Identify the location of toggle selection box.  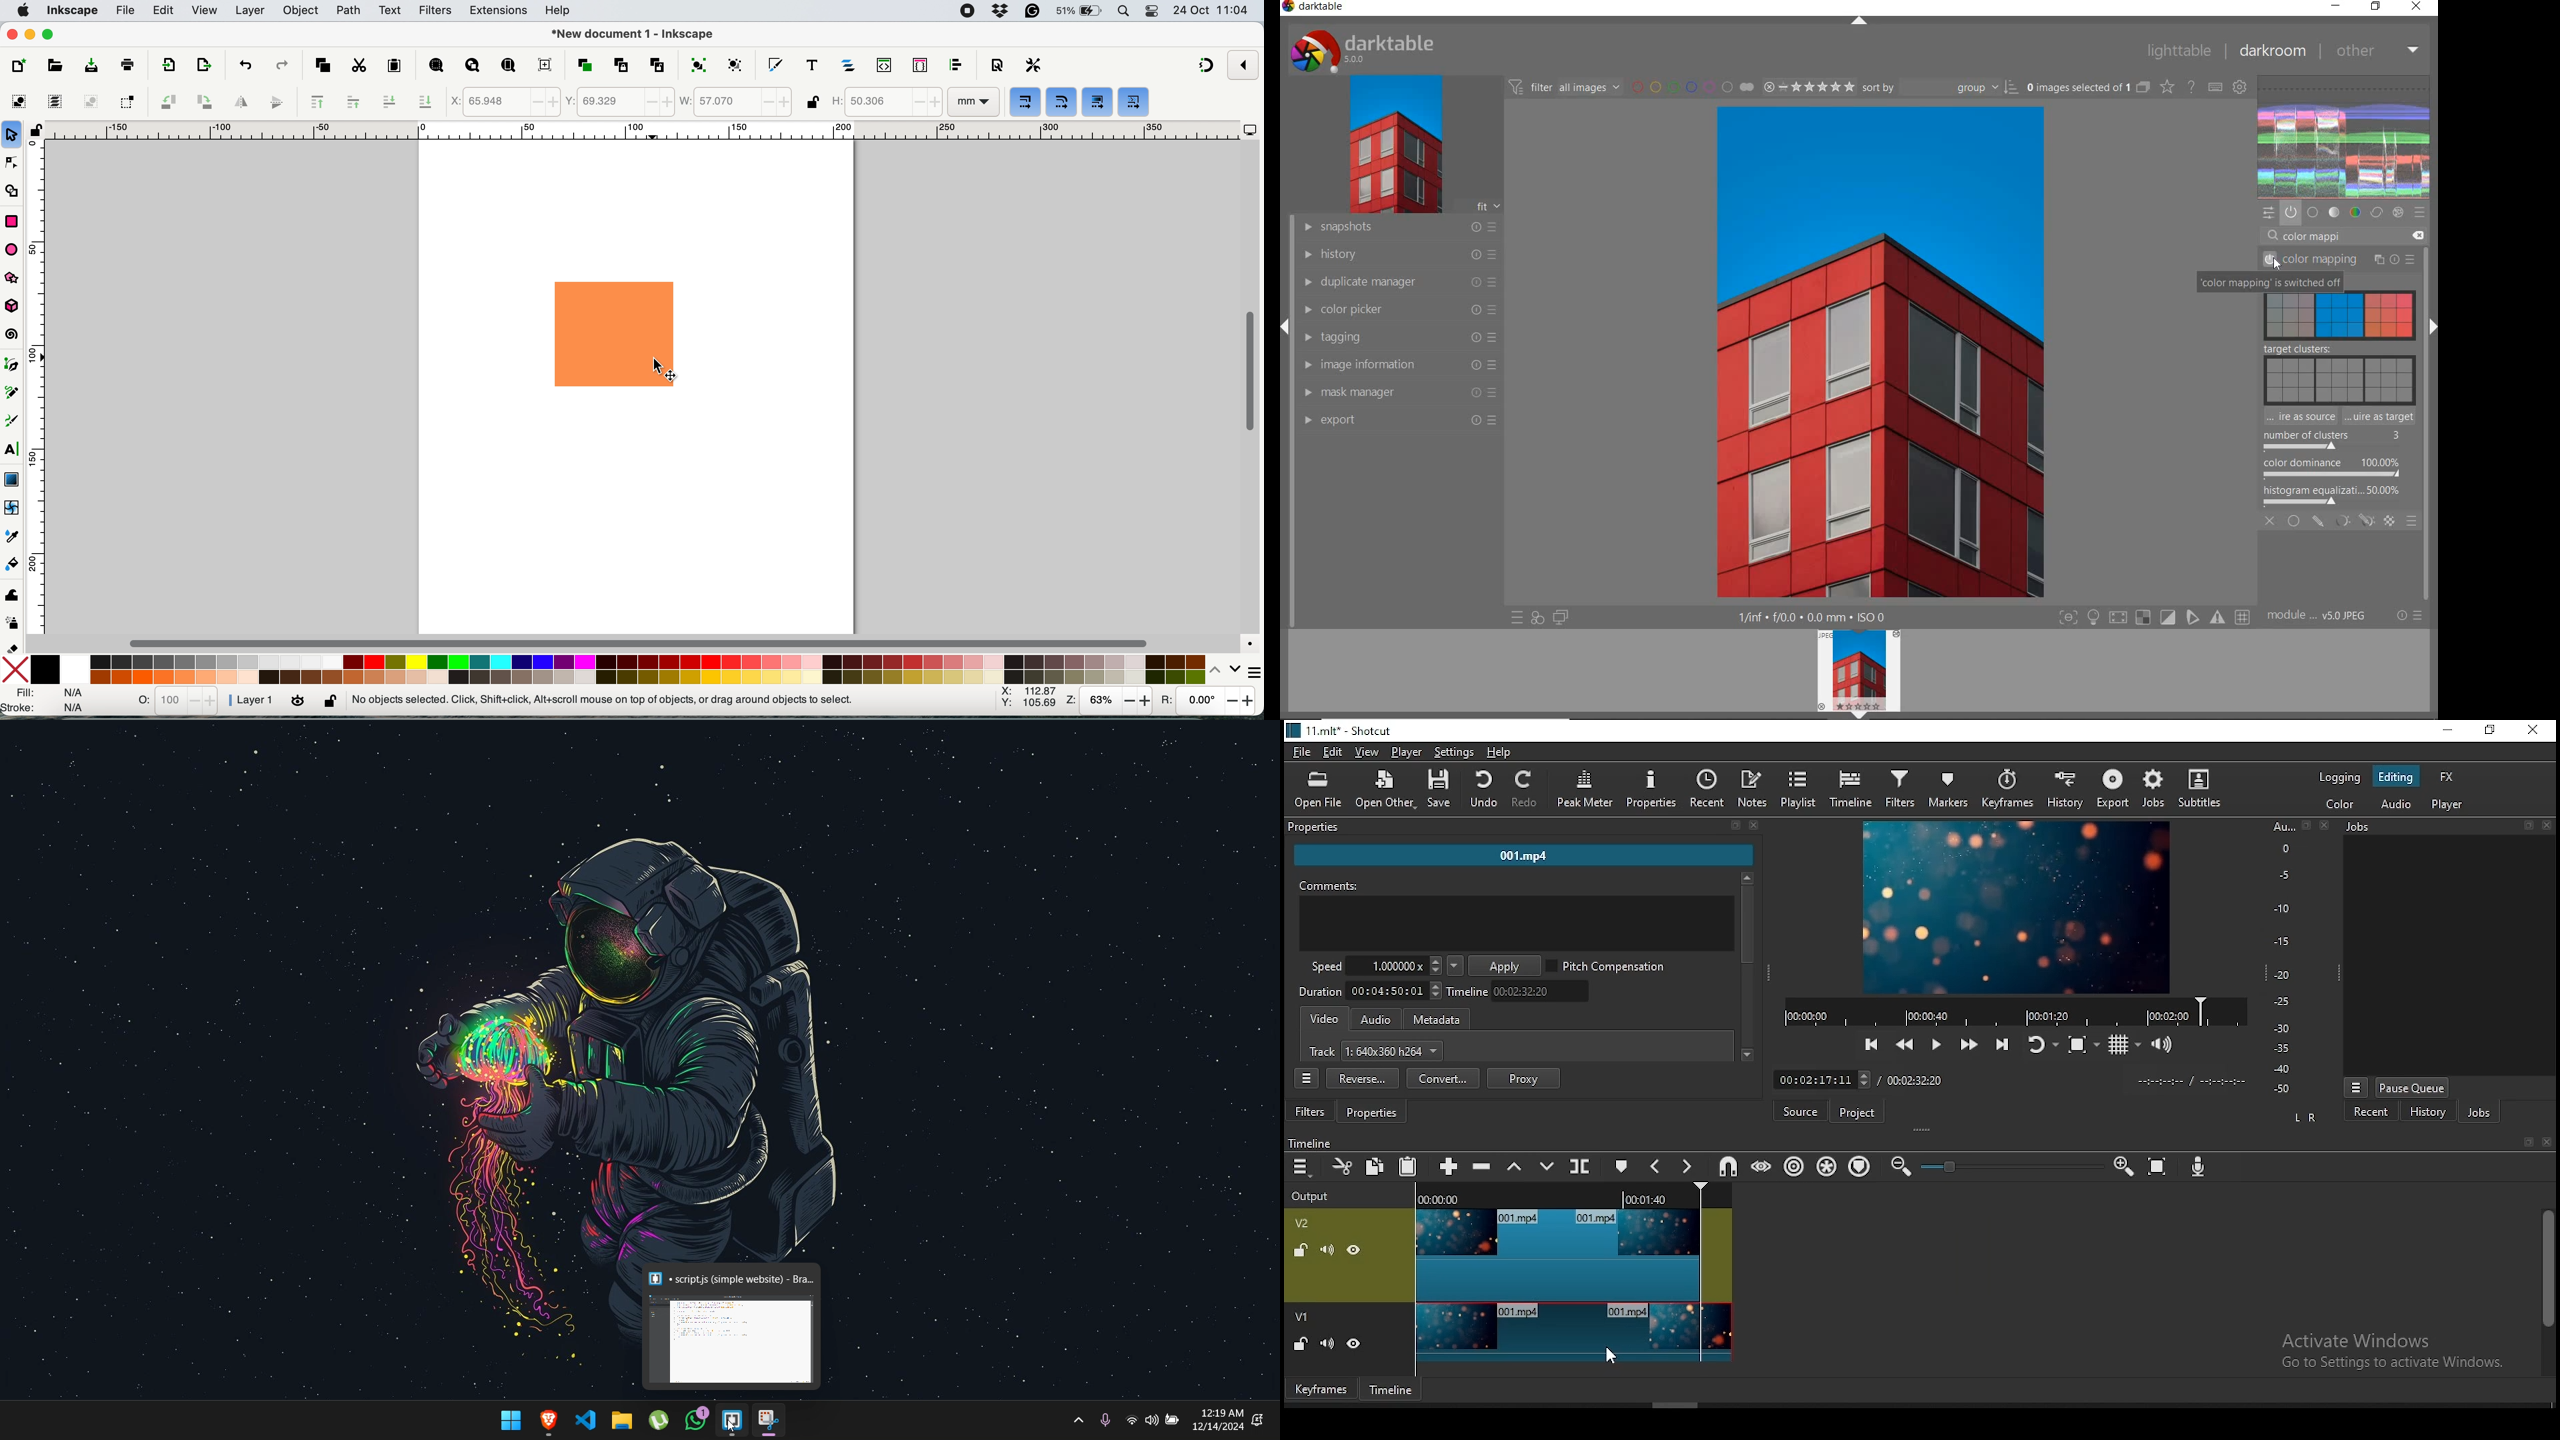
(127, 101).